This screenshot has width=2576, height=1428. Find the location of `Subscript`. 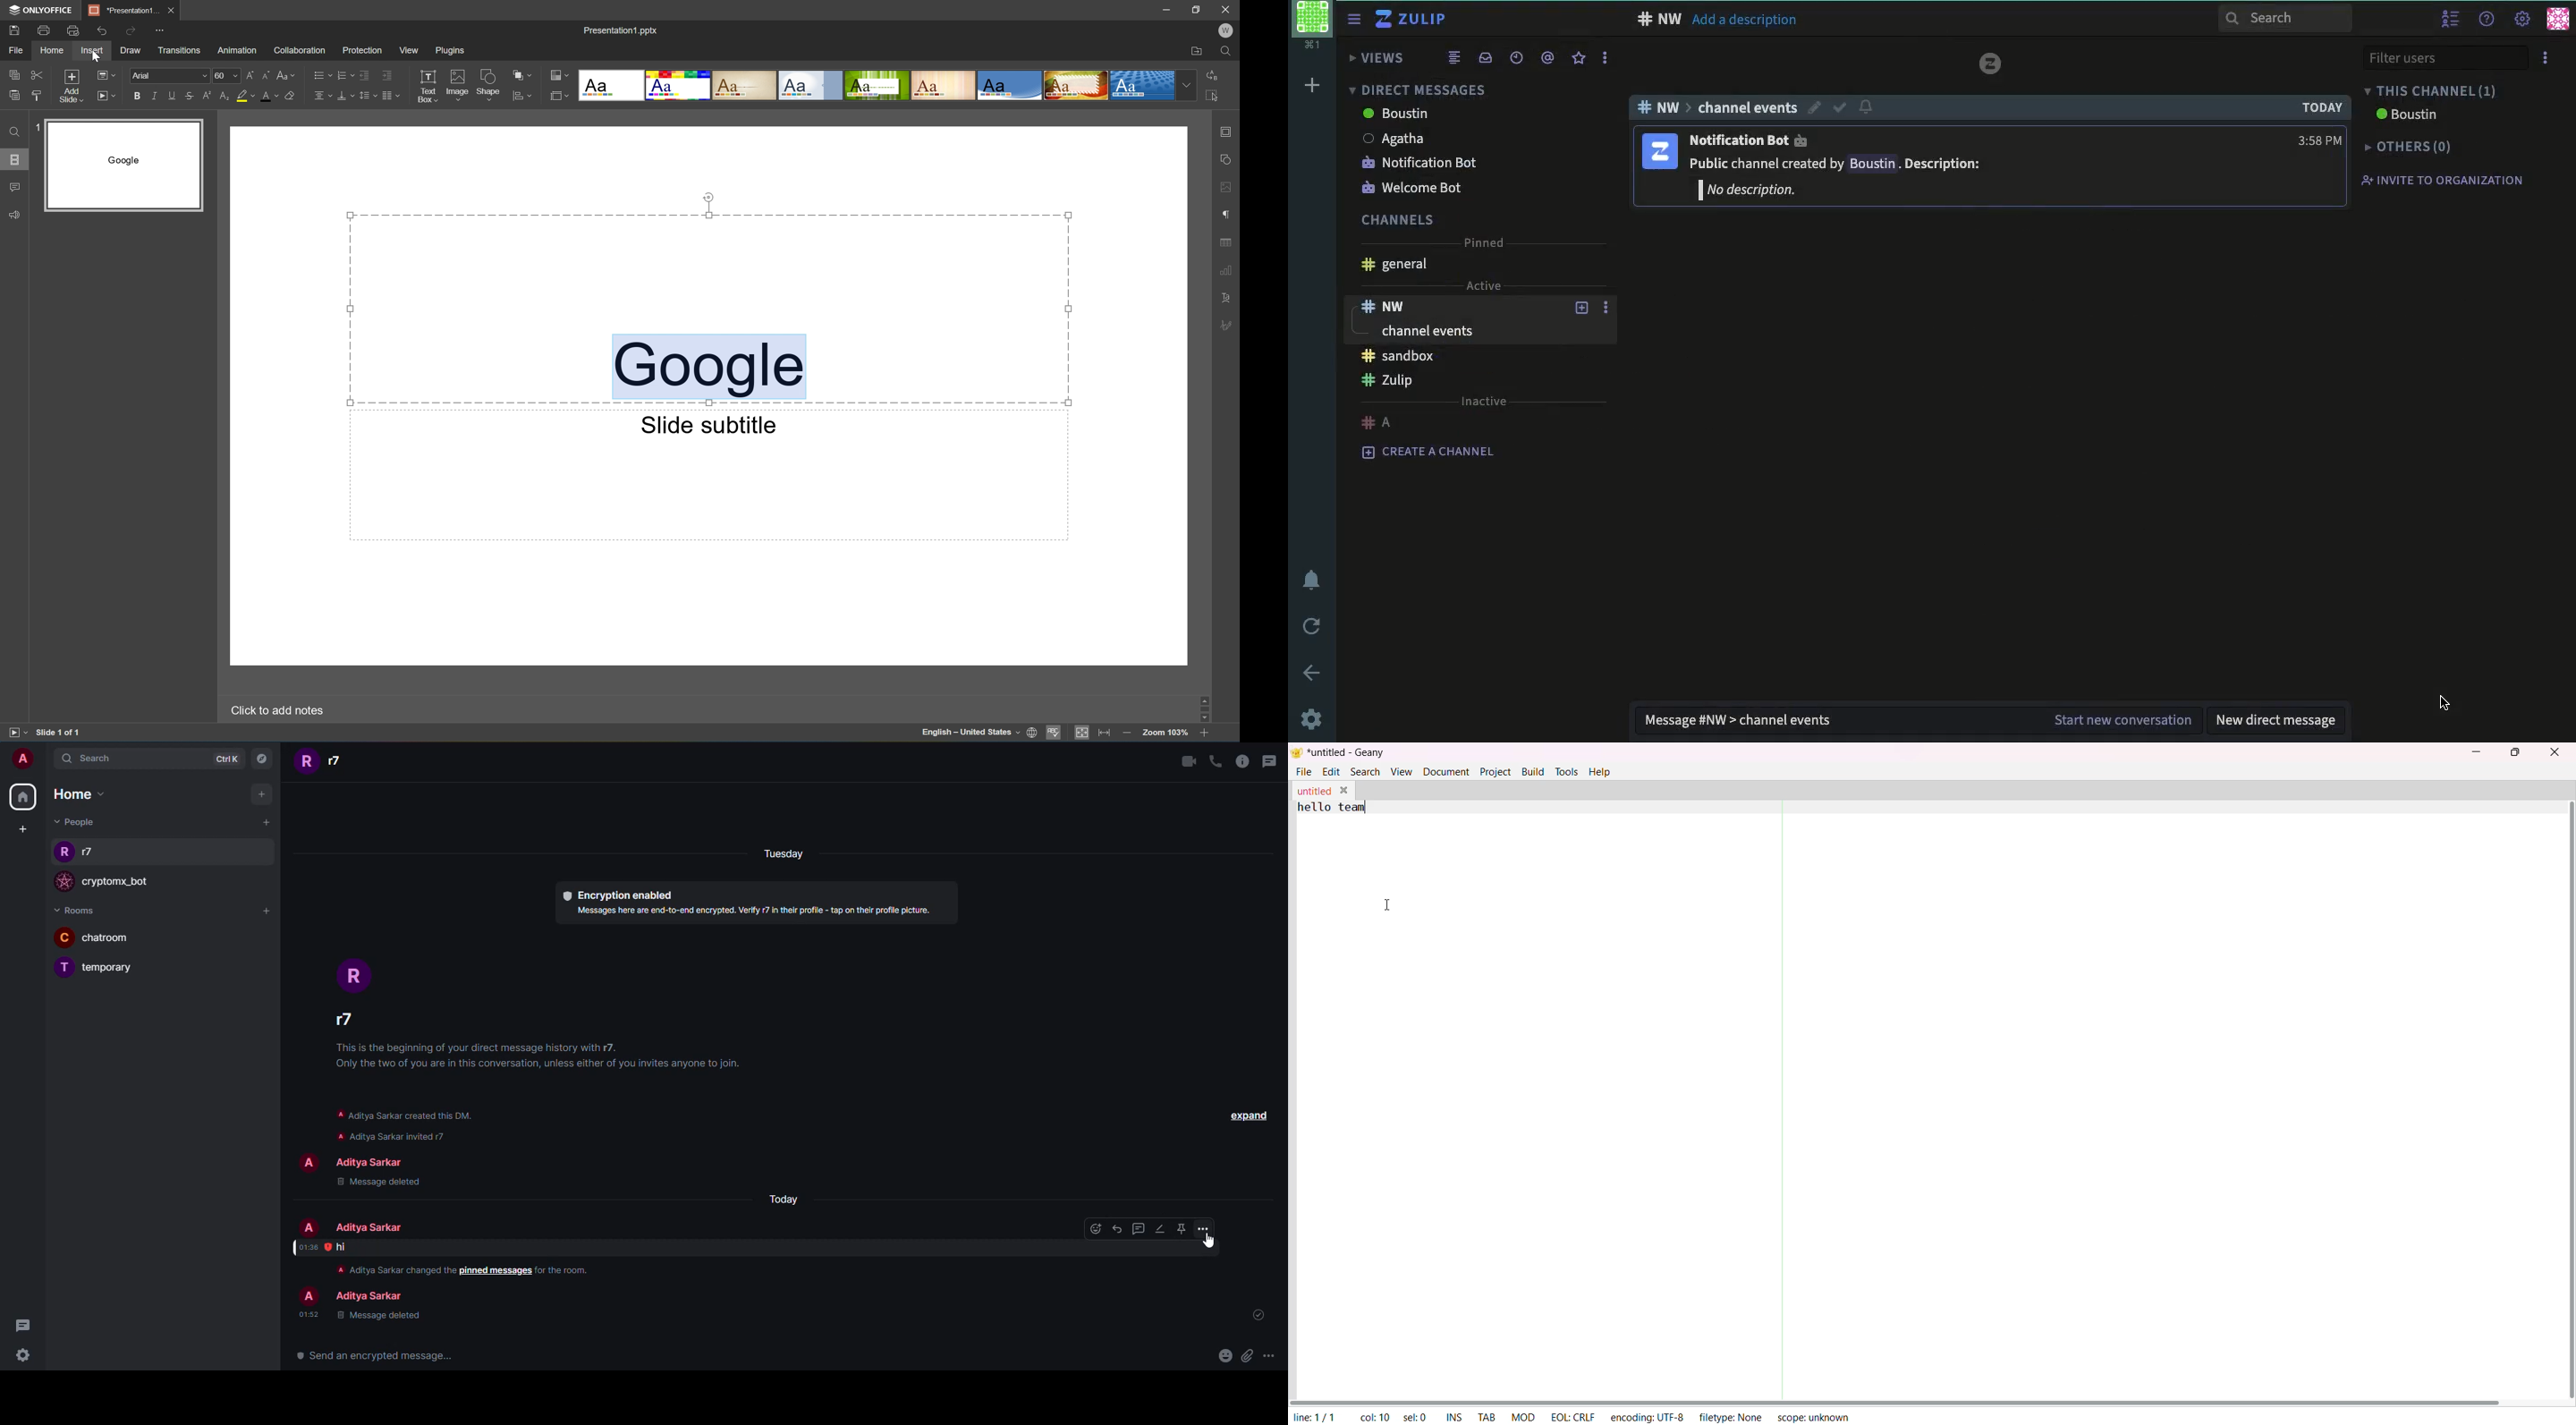

Subscript is located at coordinates (225, 96).